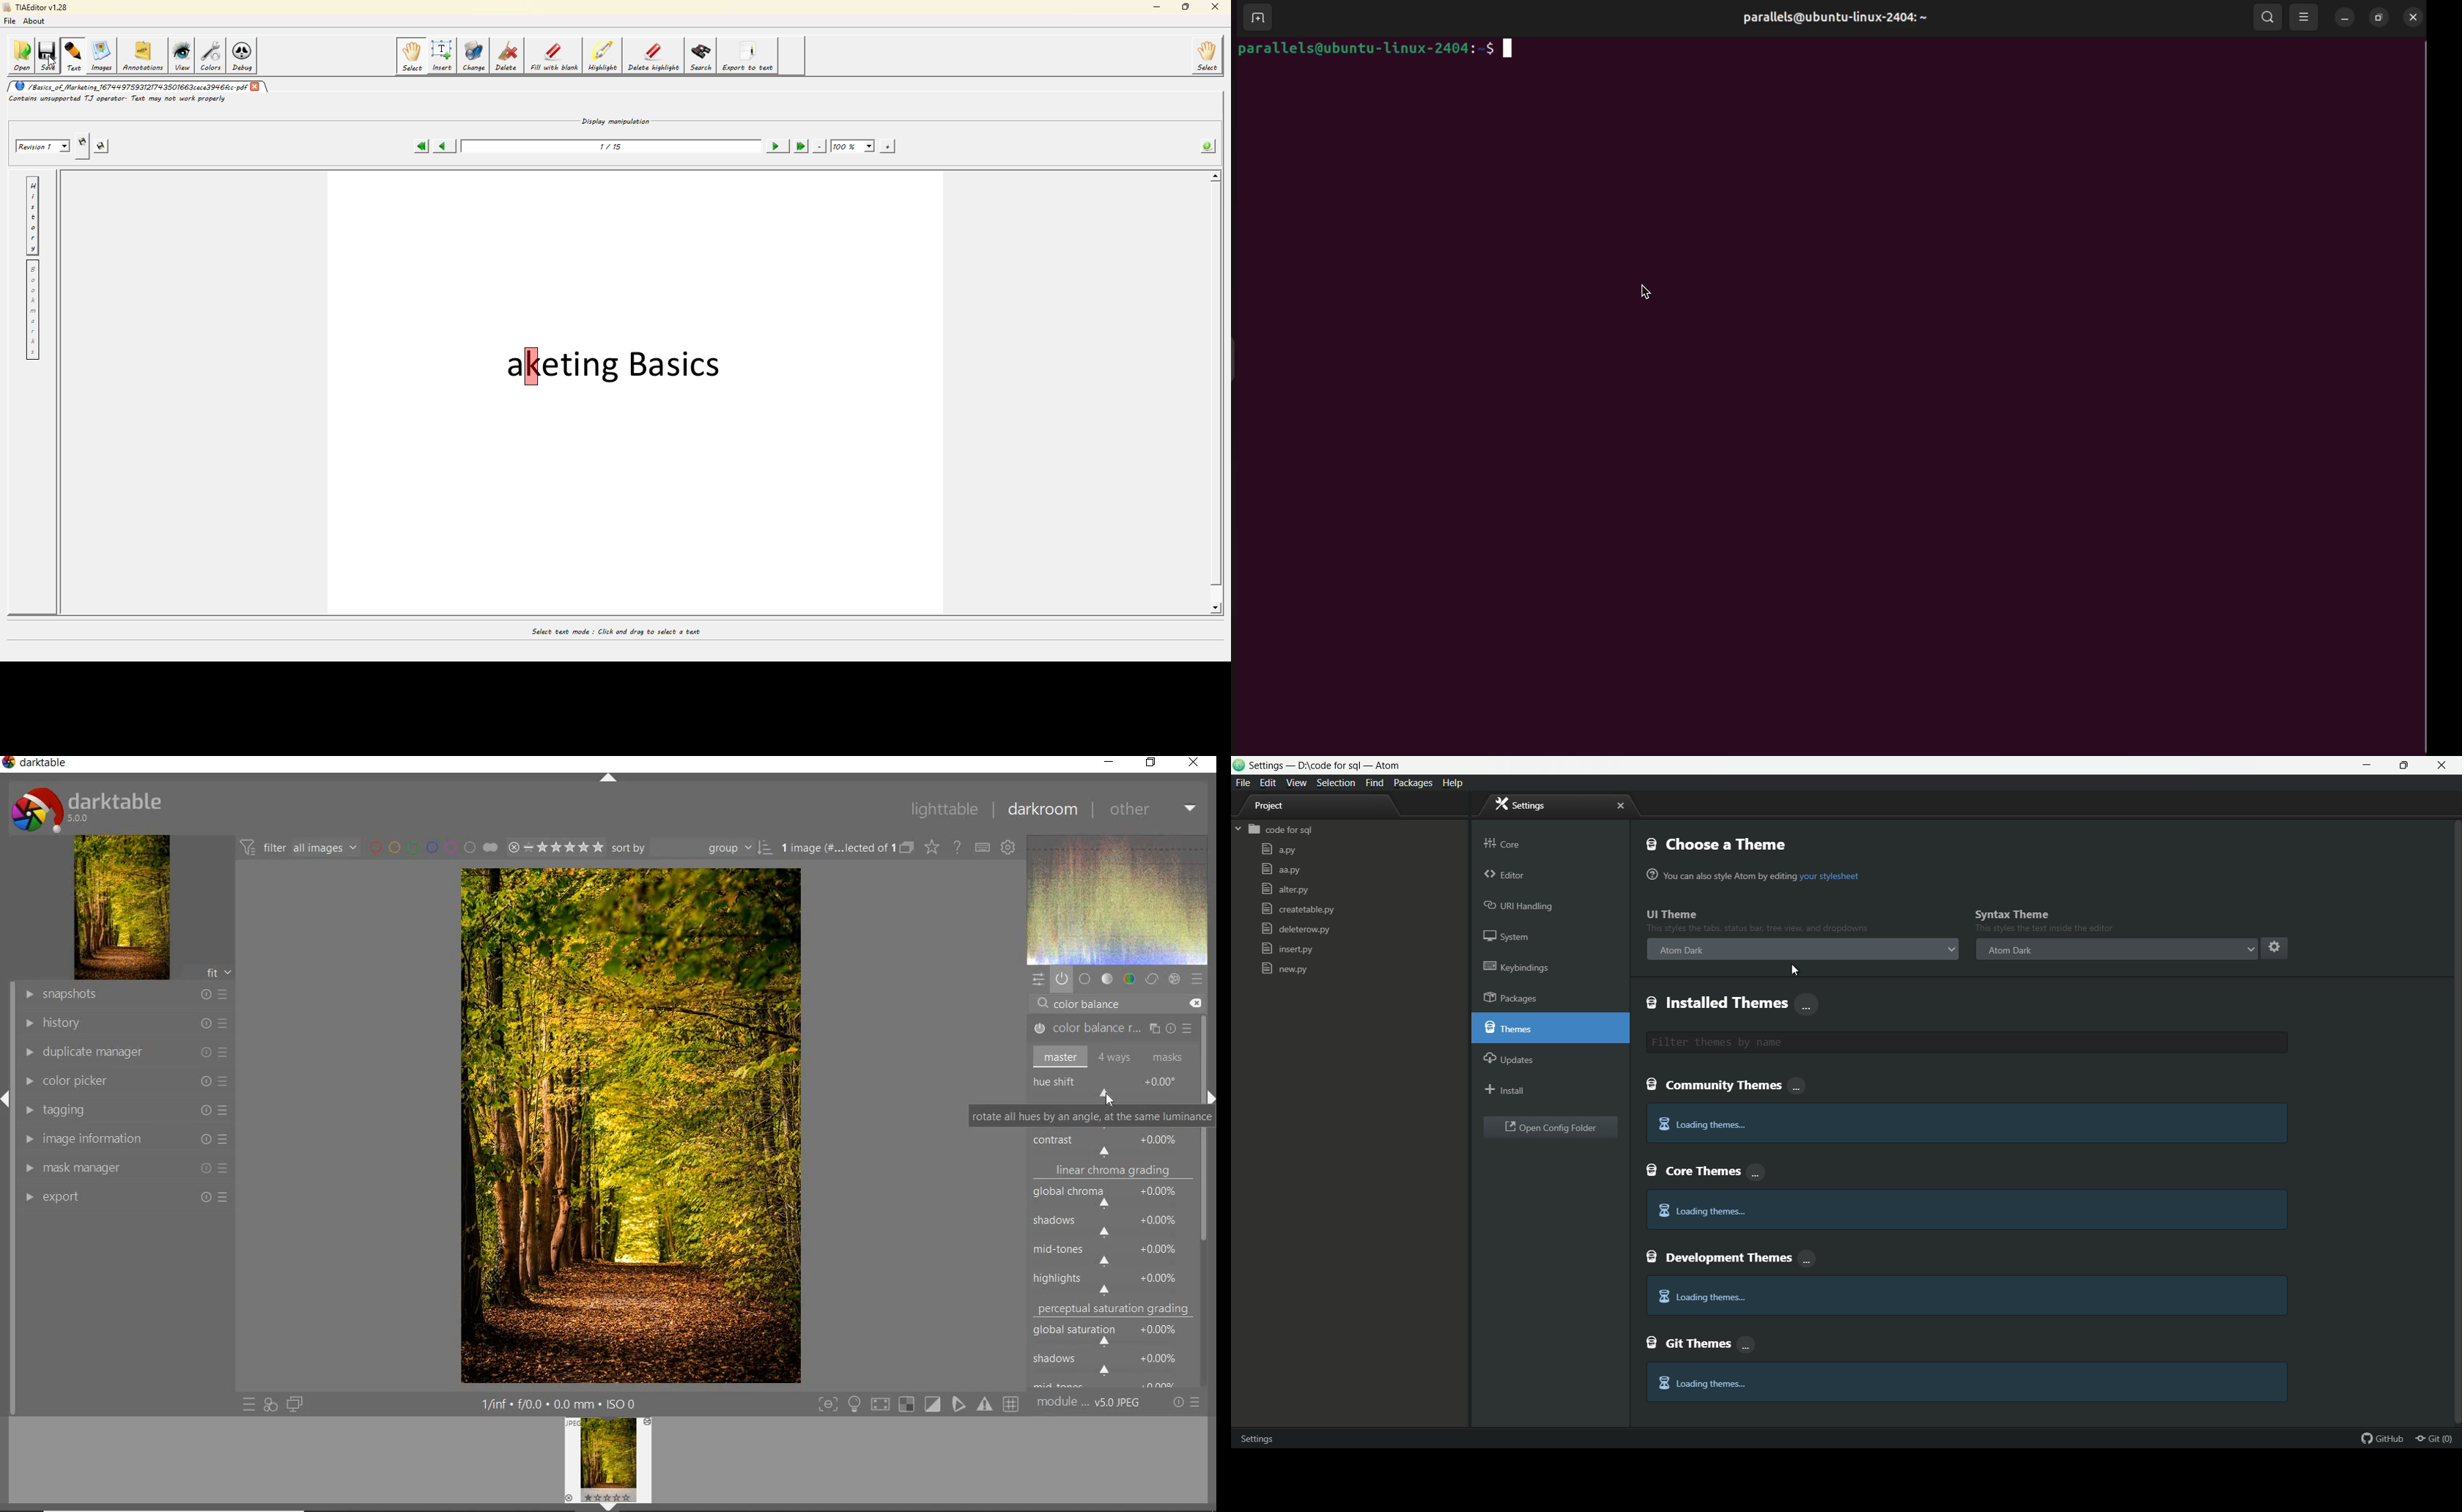 This screenshot has height=1512, width=2464. Describe the element at coordinates (1113, 1173) in the screenshot. I see `linear chroma grading` at that location.